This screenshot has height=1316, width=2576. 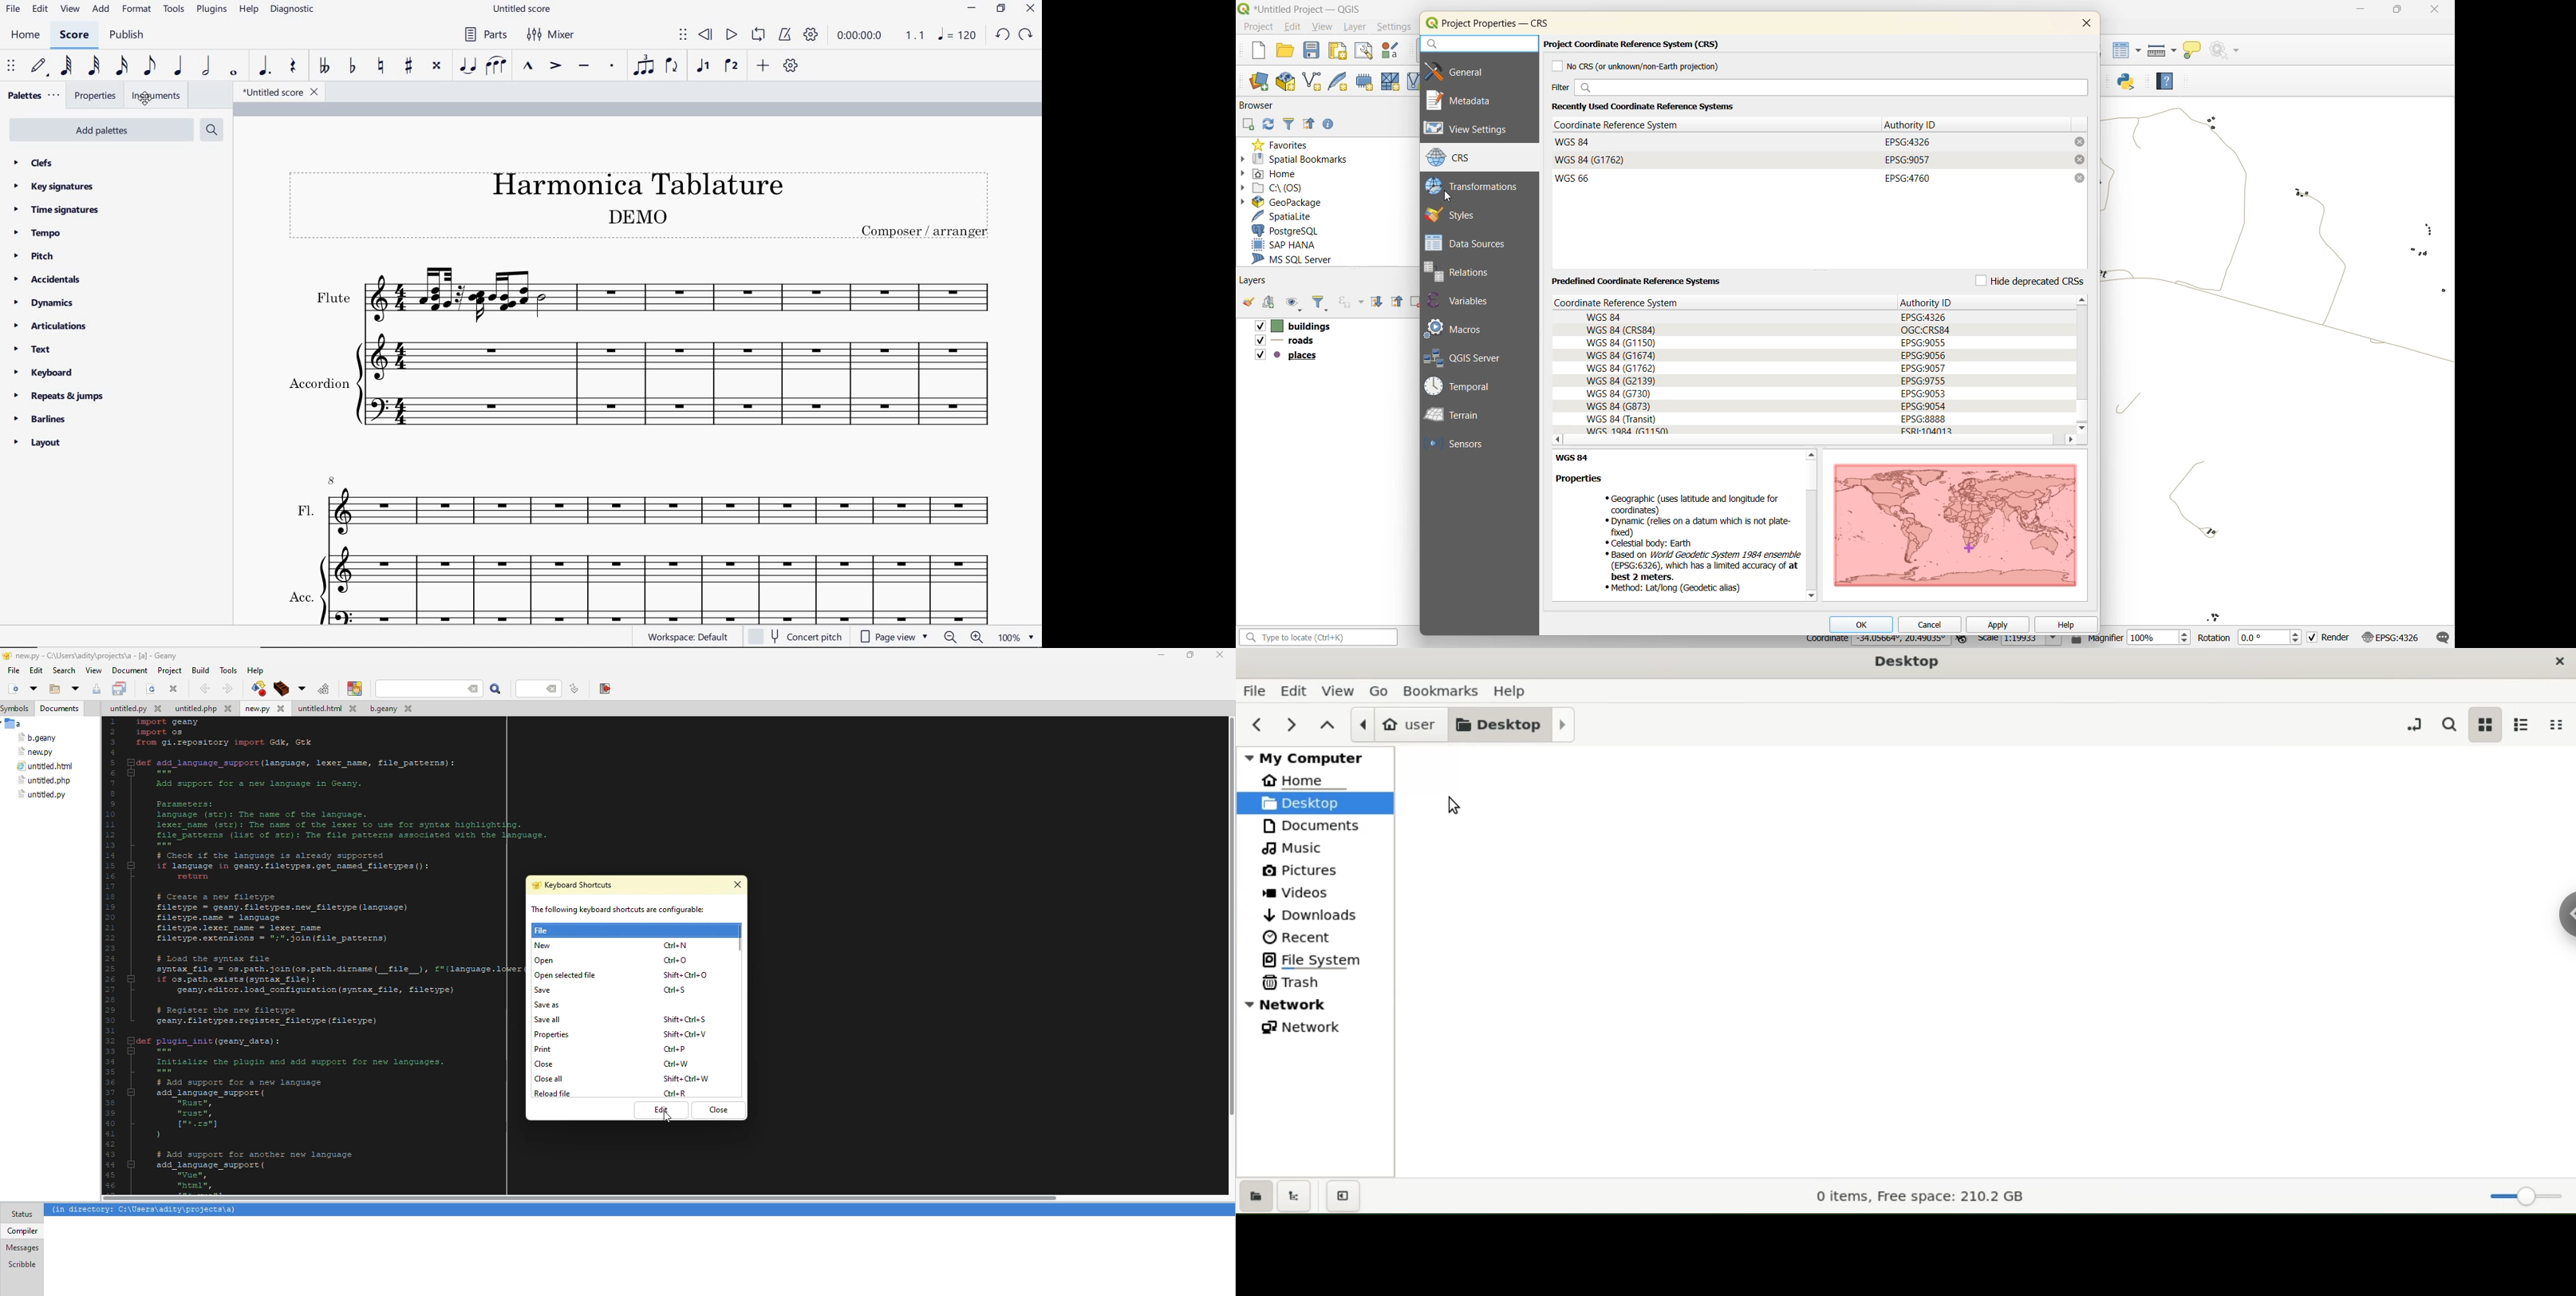 What do you see at coordinates (96, 96) in the screenshot?
I see `properties` at bounding box center [96, 96].